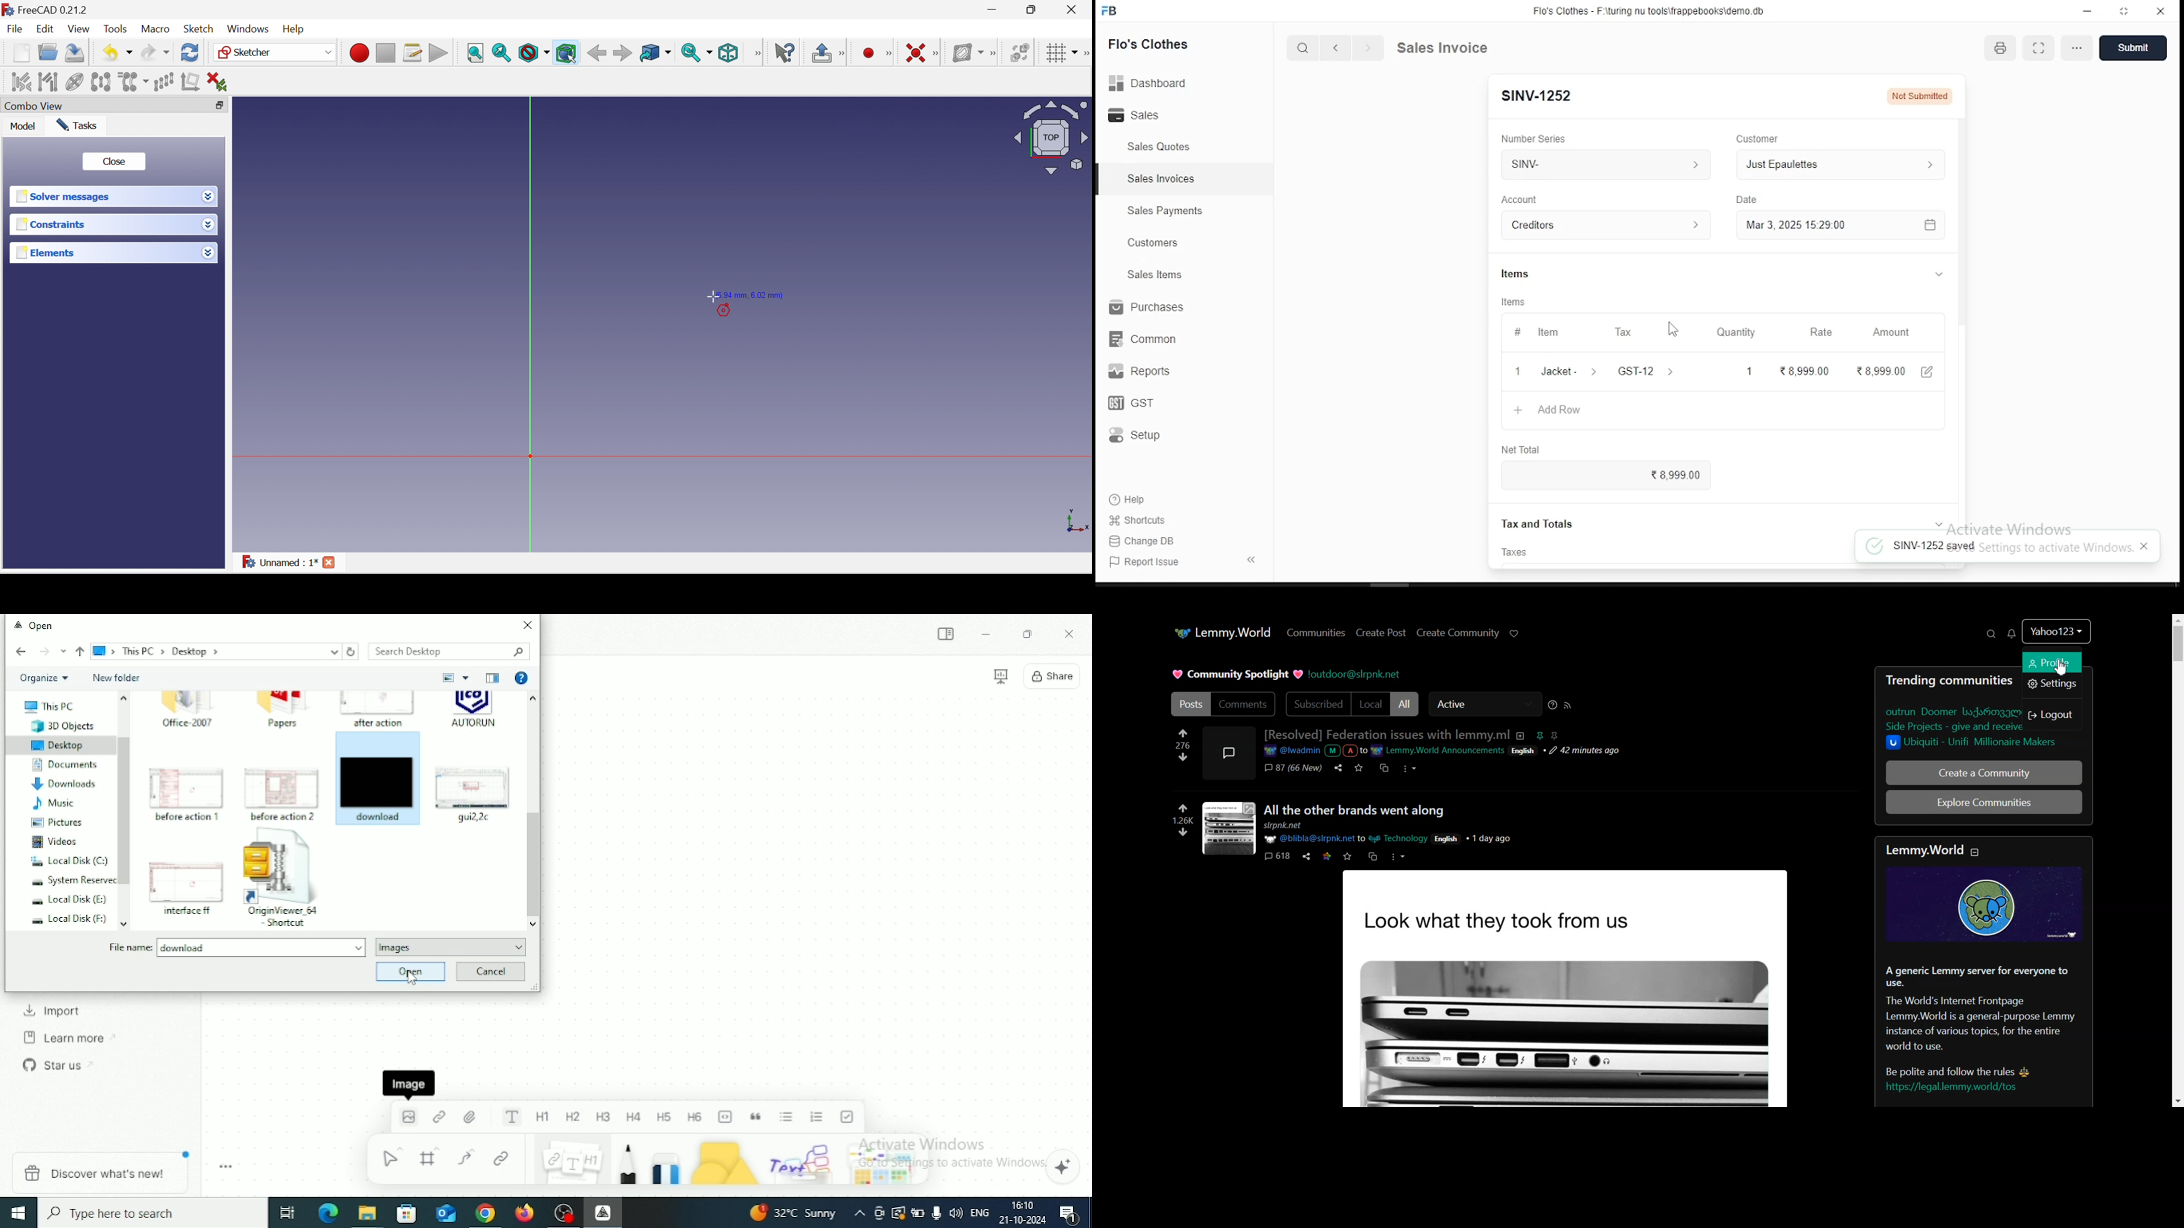  What do you see at coordinates (1399, 857) in the screenshot?
I see `more actions` at bounding box center [1399, 857].